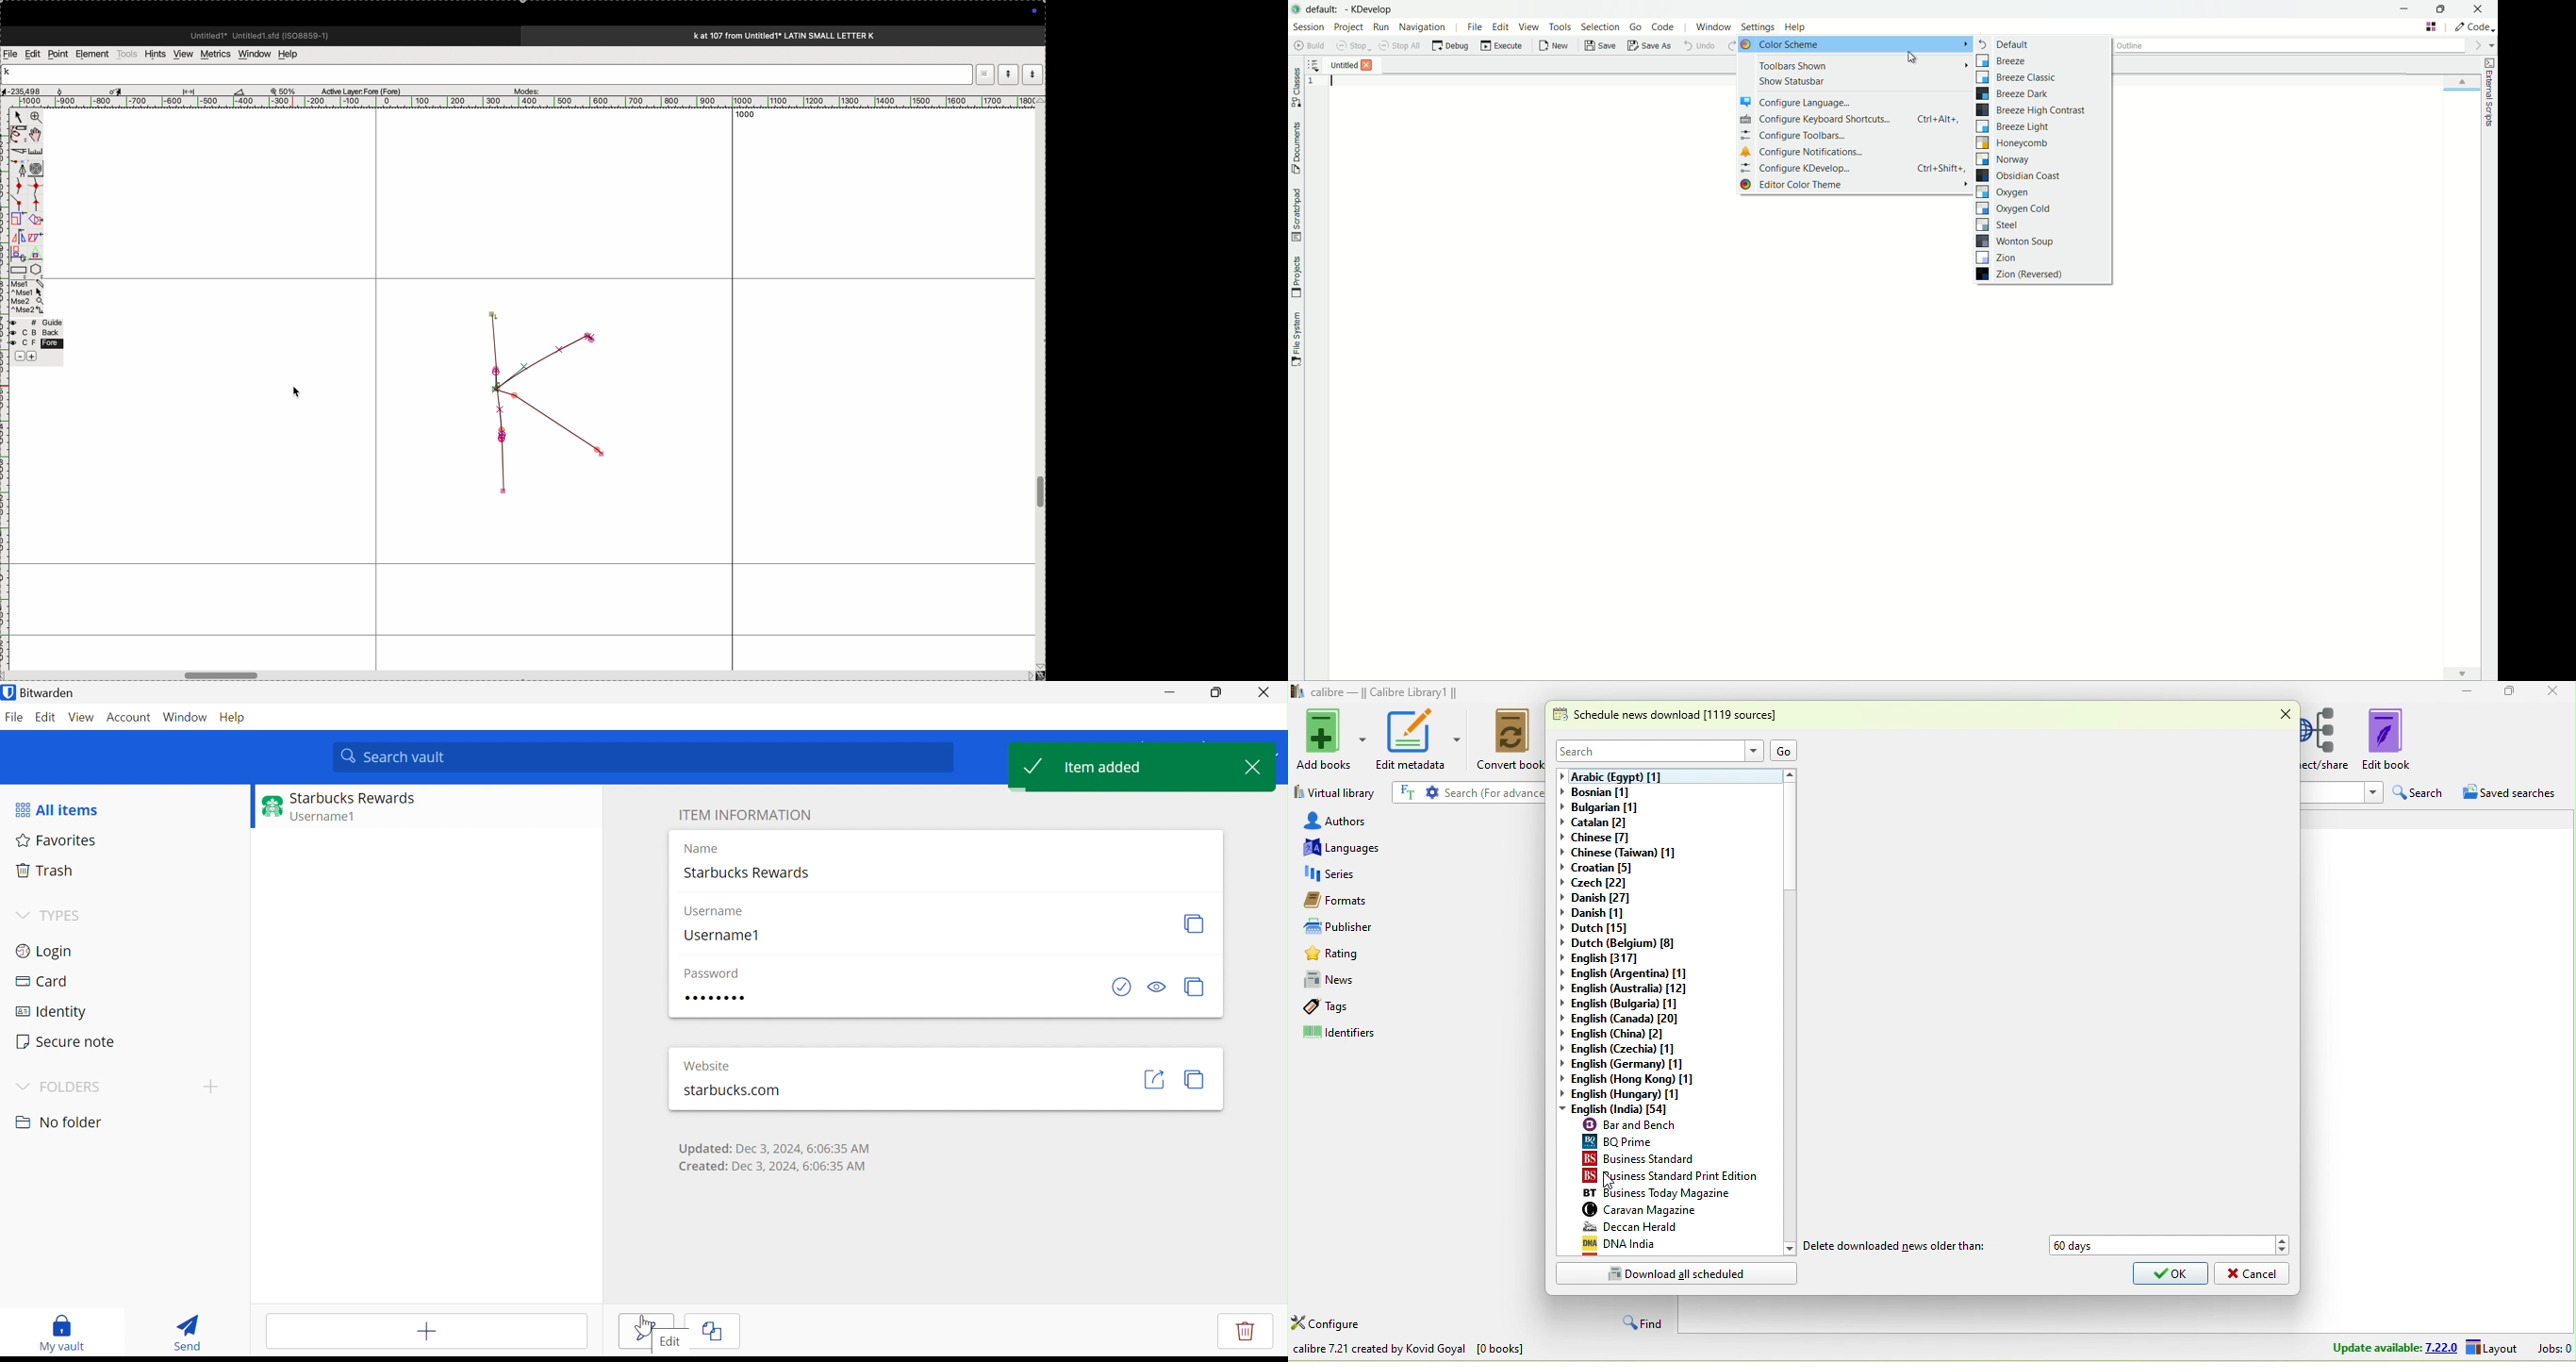 The width and height of the screenshot is (2576, 1372). I want to click on FOLDERS, so click(71, 1089).